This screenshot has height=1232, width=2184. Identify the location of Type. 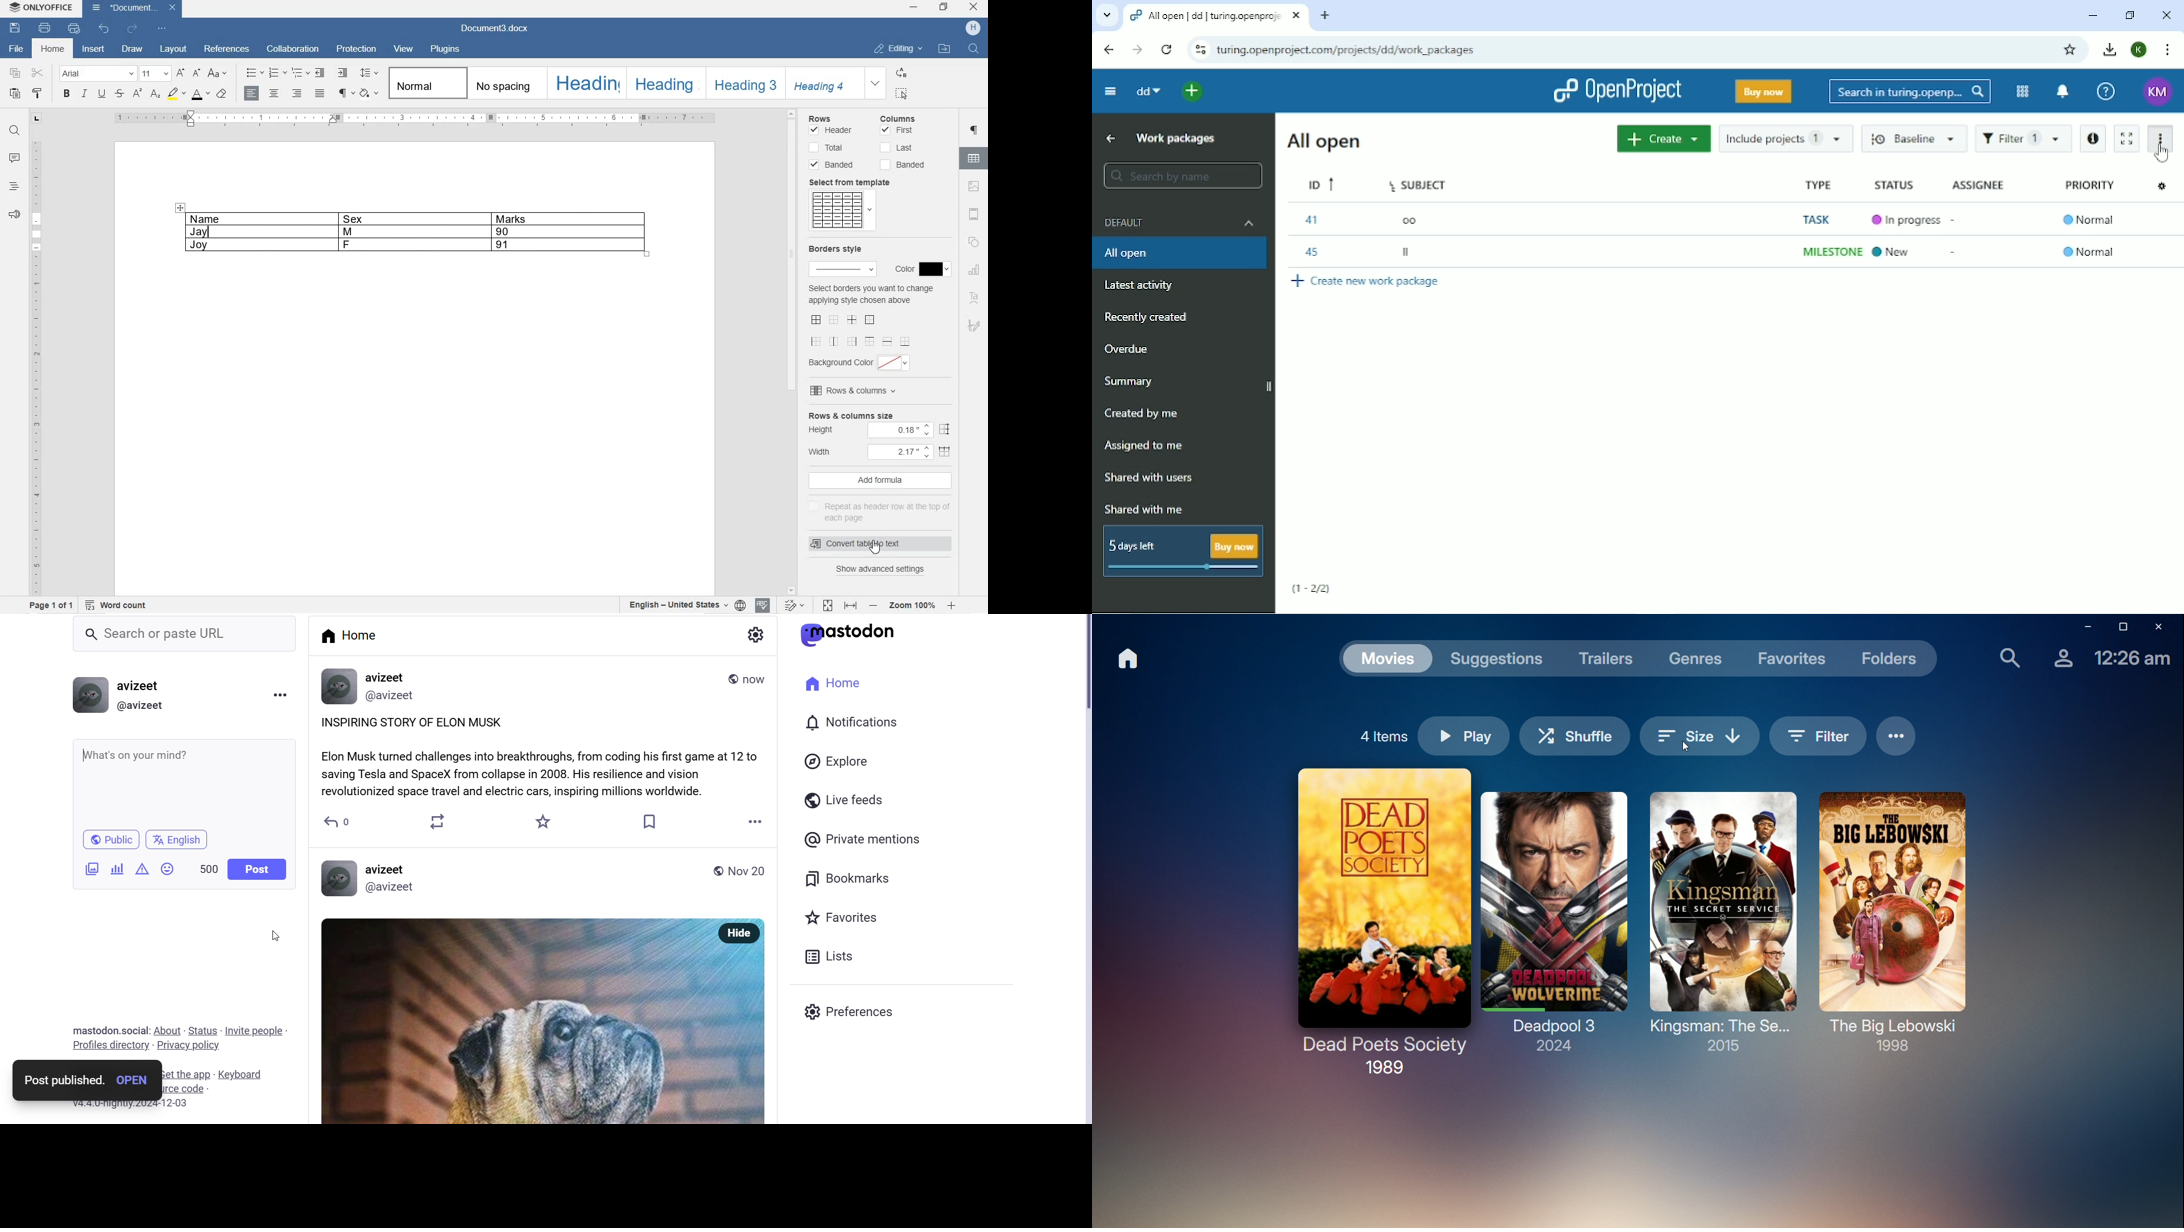
(1829, 219).